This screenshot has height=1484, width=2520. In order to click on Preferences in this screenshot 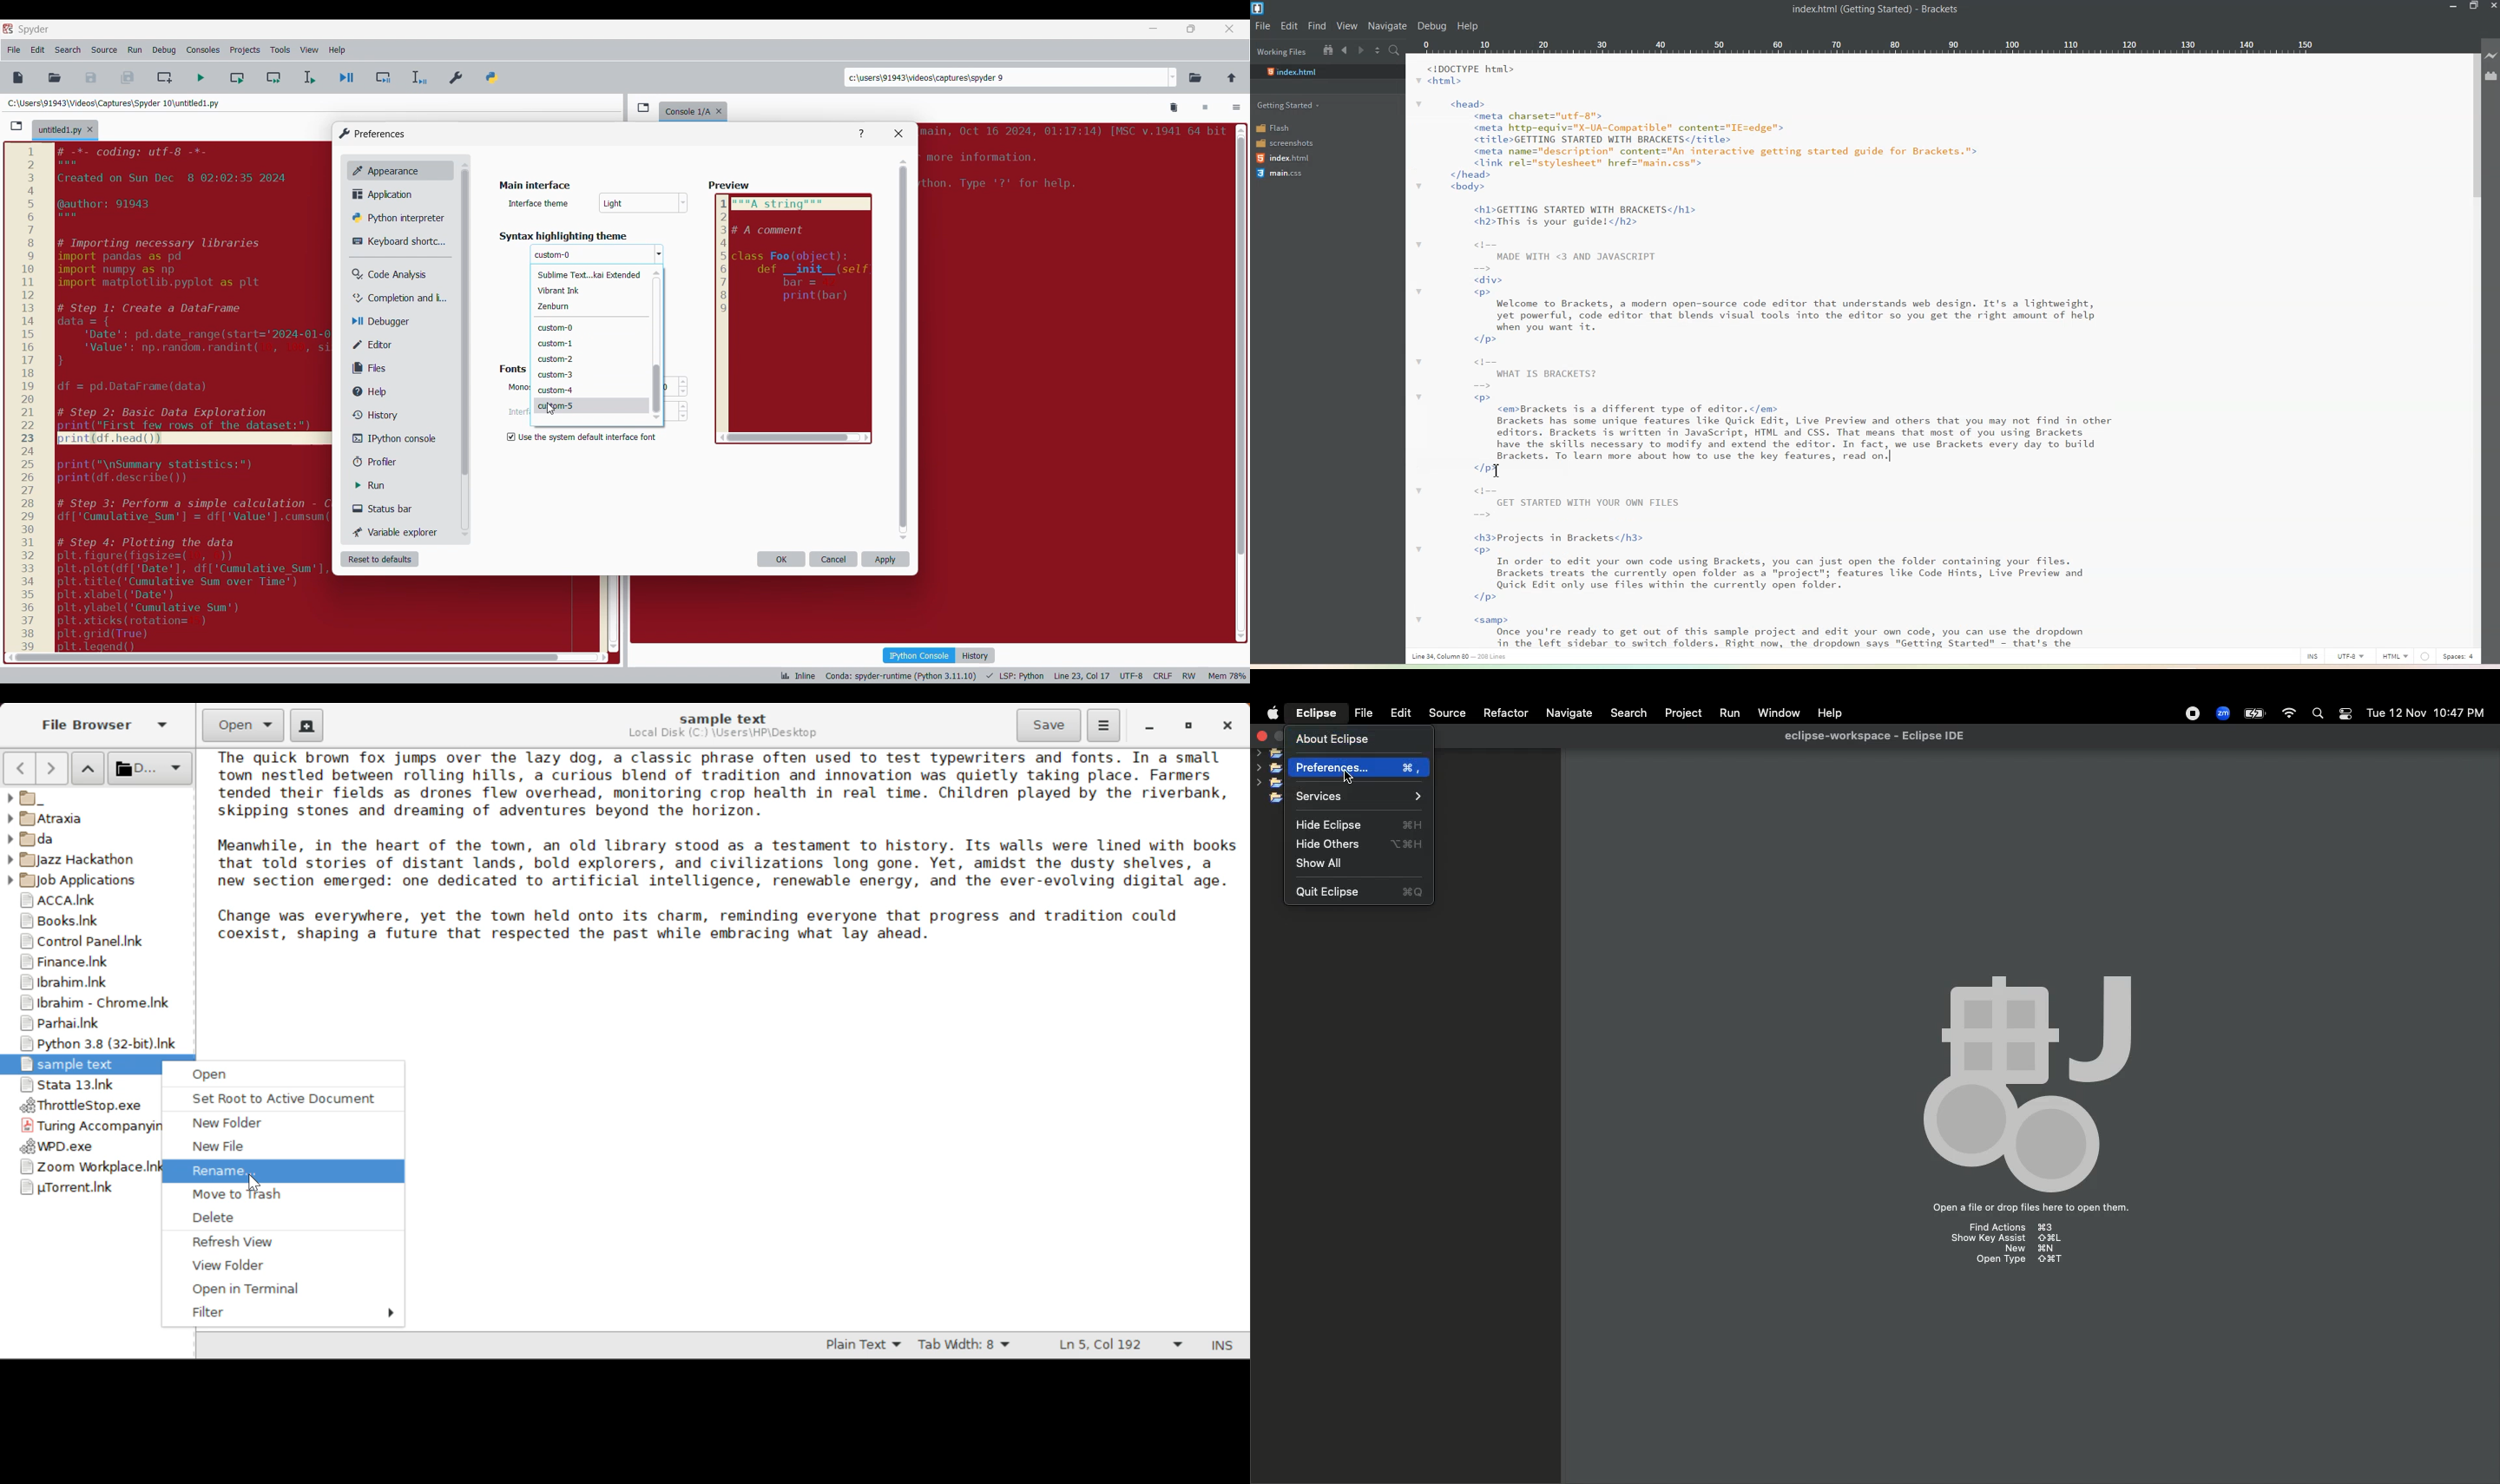, I will do `click(457, 75)`.